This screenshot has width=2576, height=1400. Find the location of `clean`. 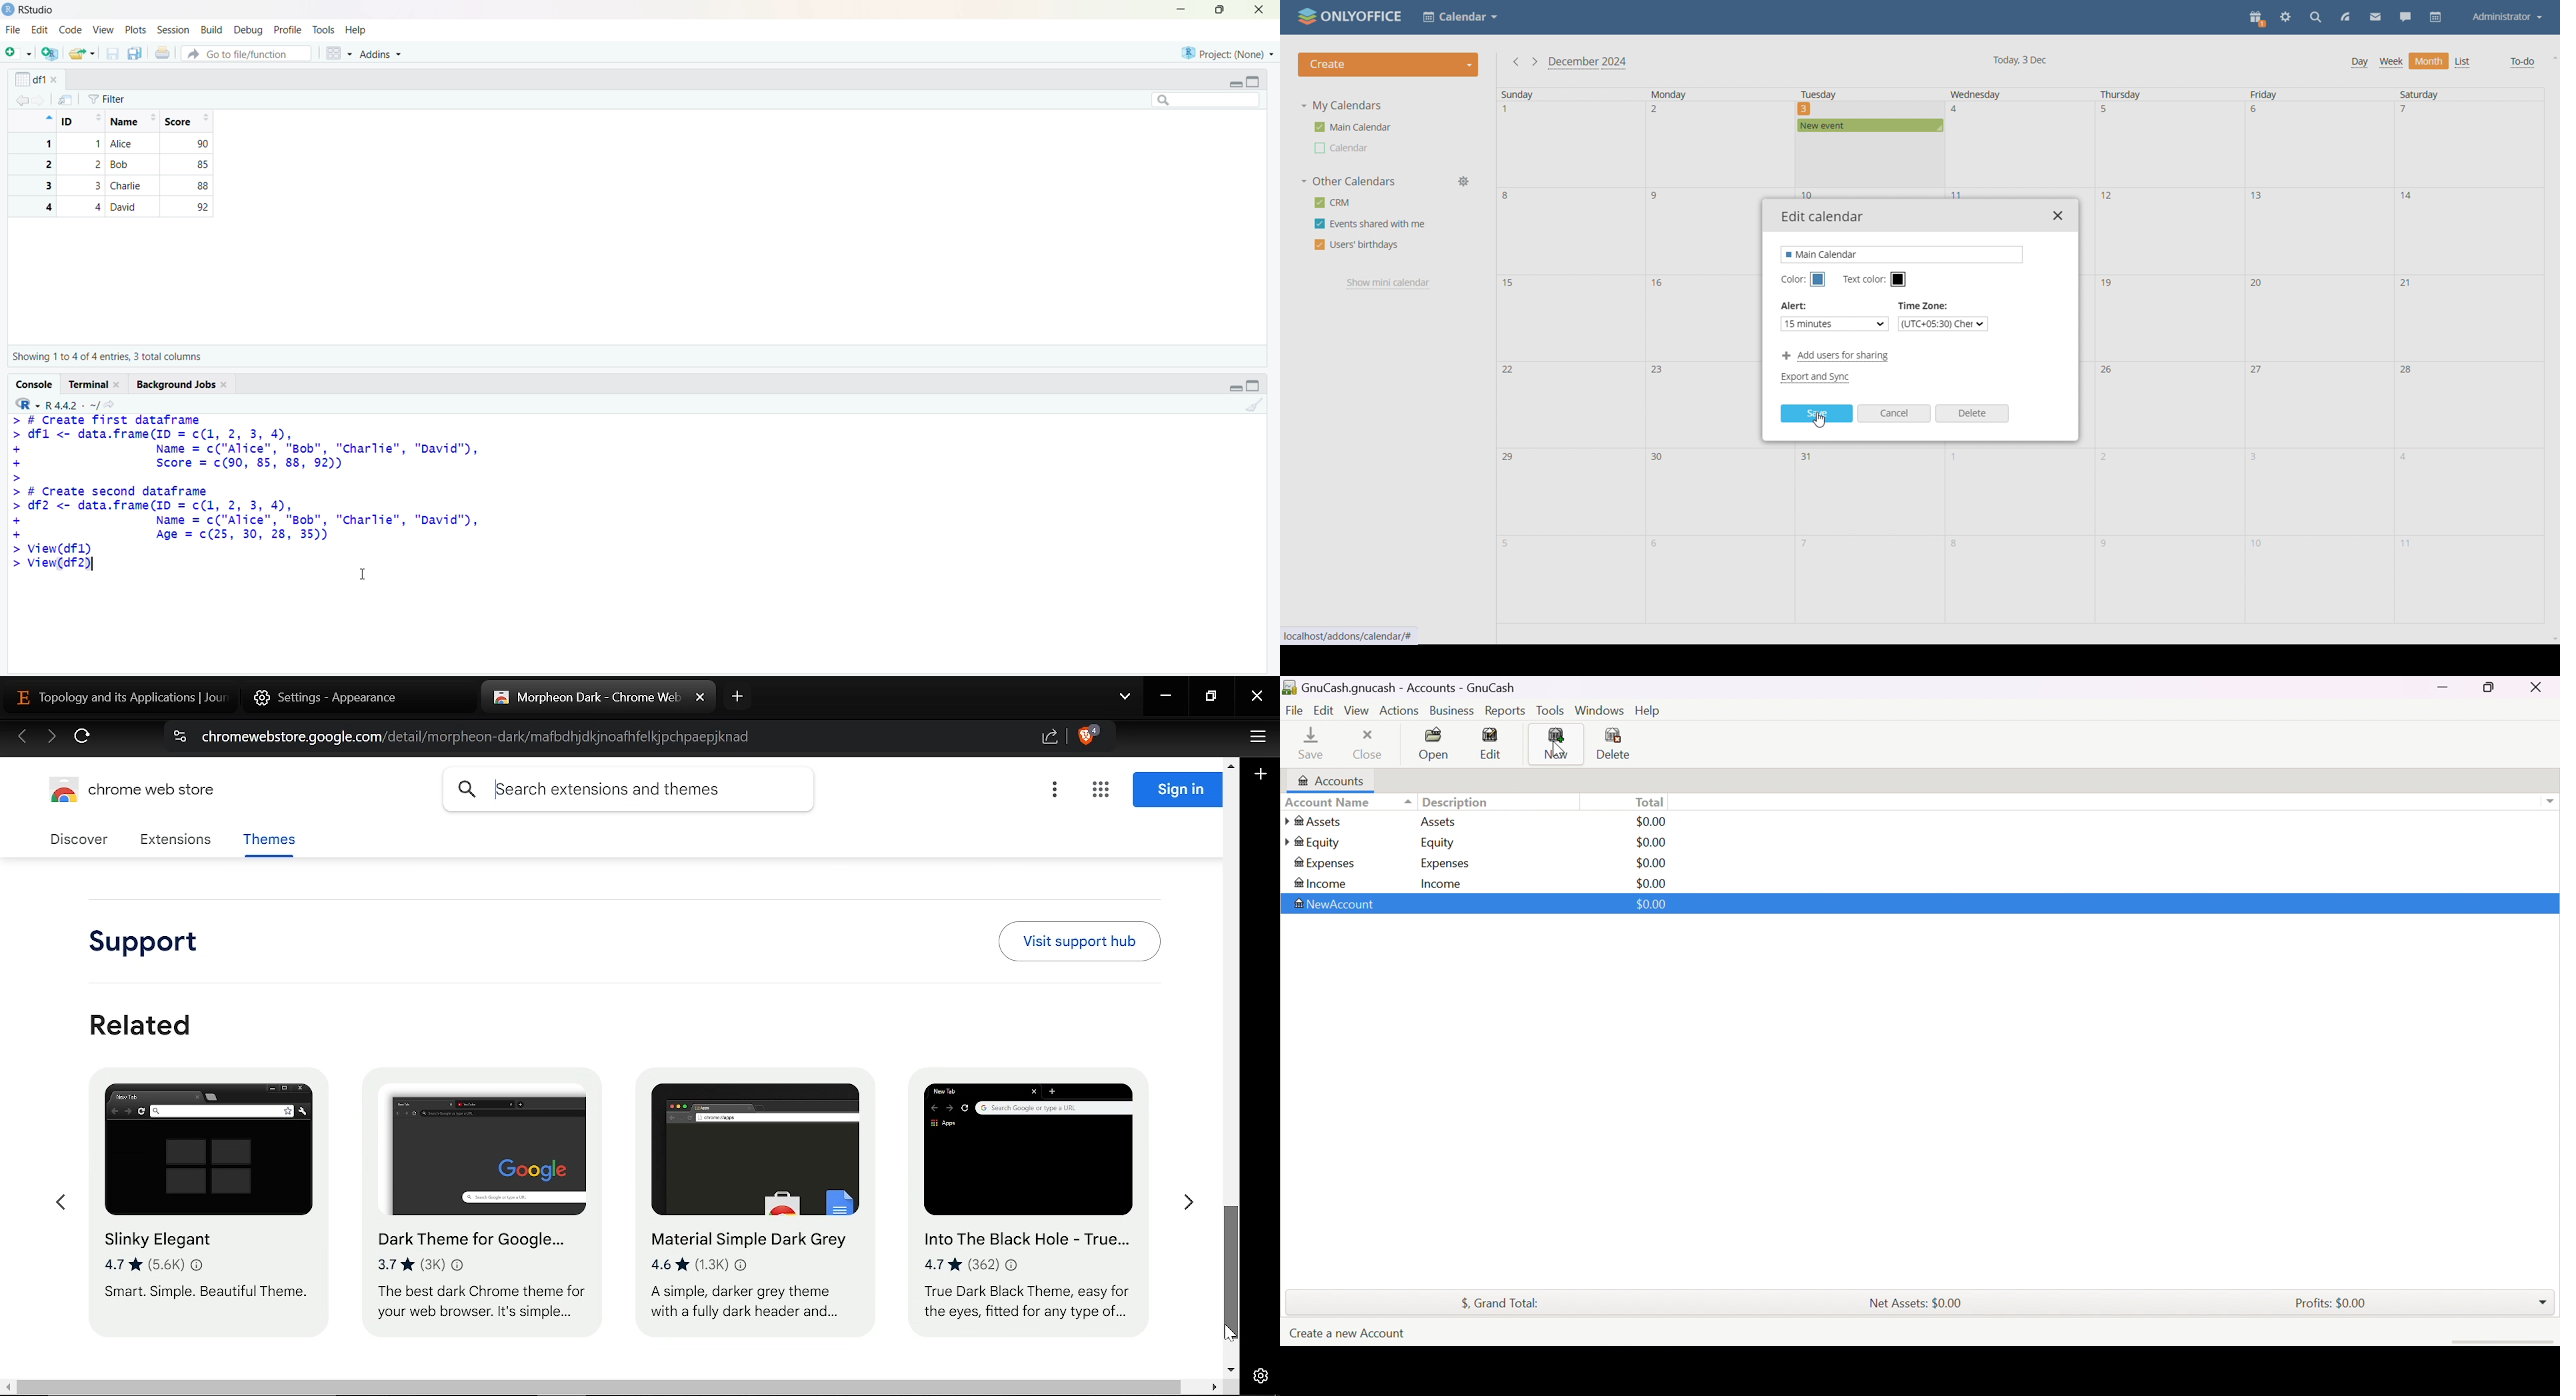

clean is located at coordinates (1255, 405).